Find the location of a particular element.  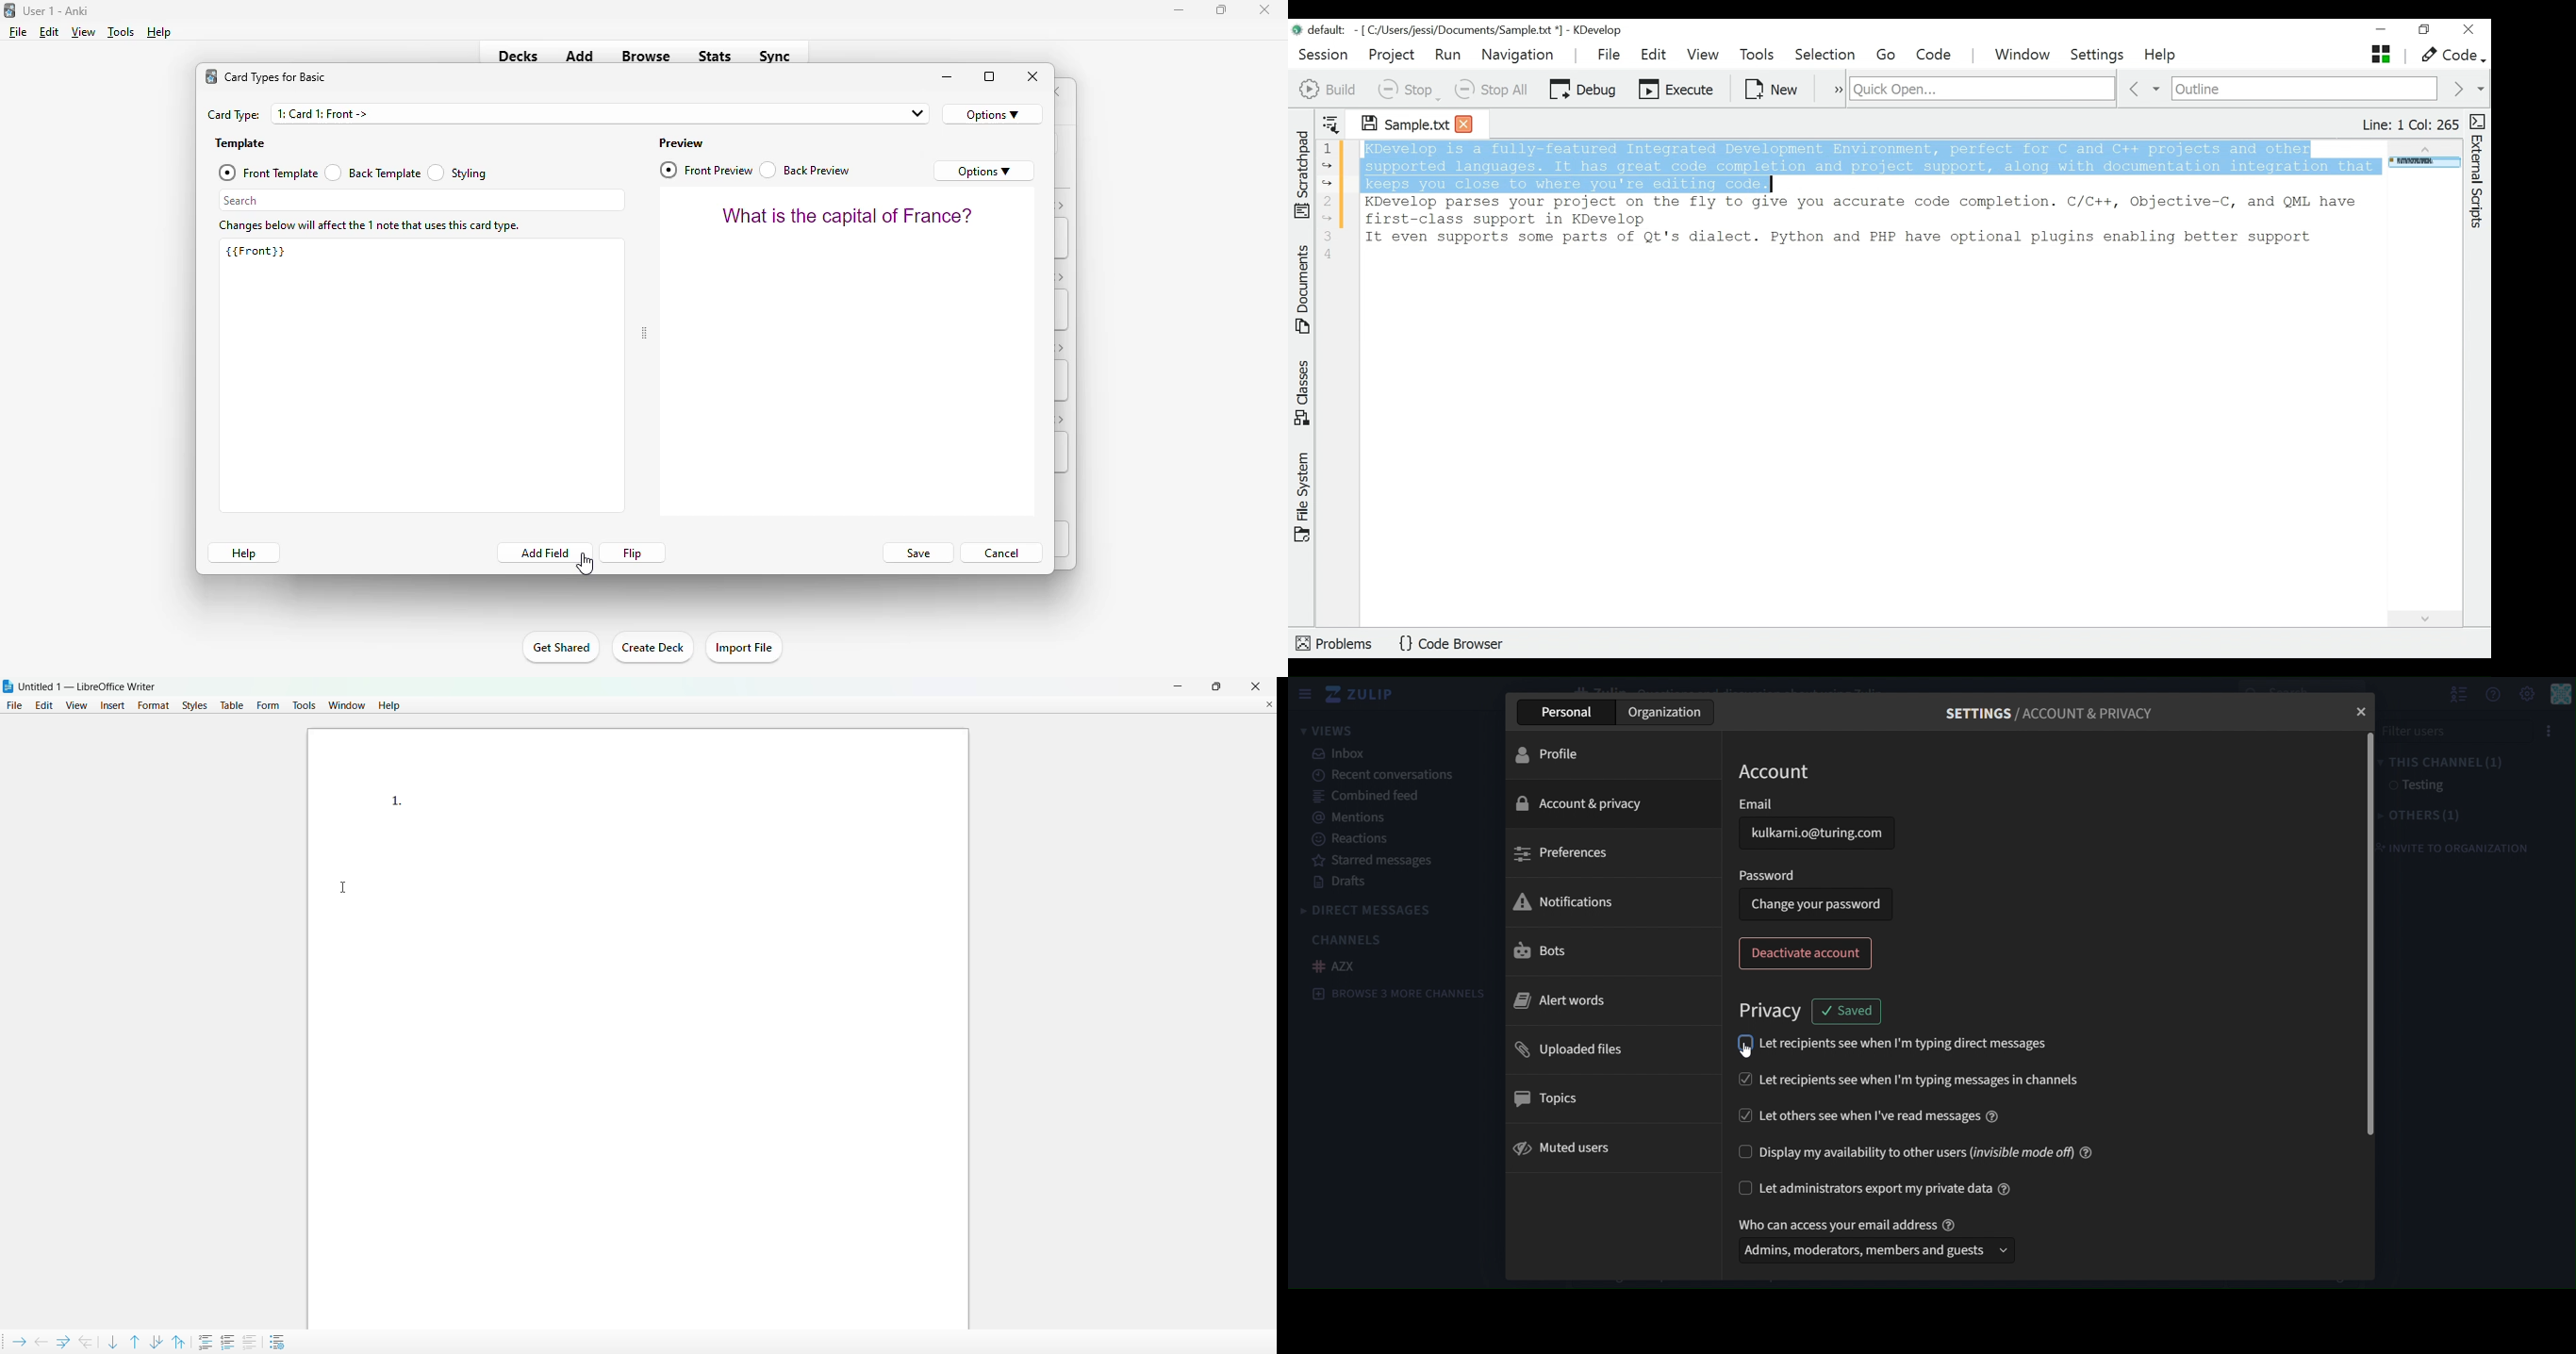

sync is located at coordinates (773, 55).